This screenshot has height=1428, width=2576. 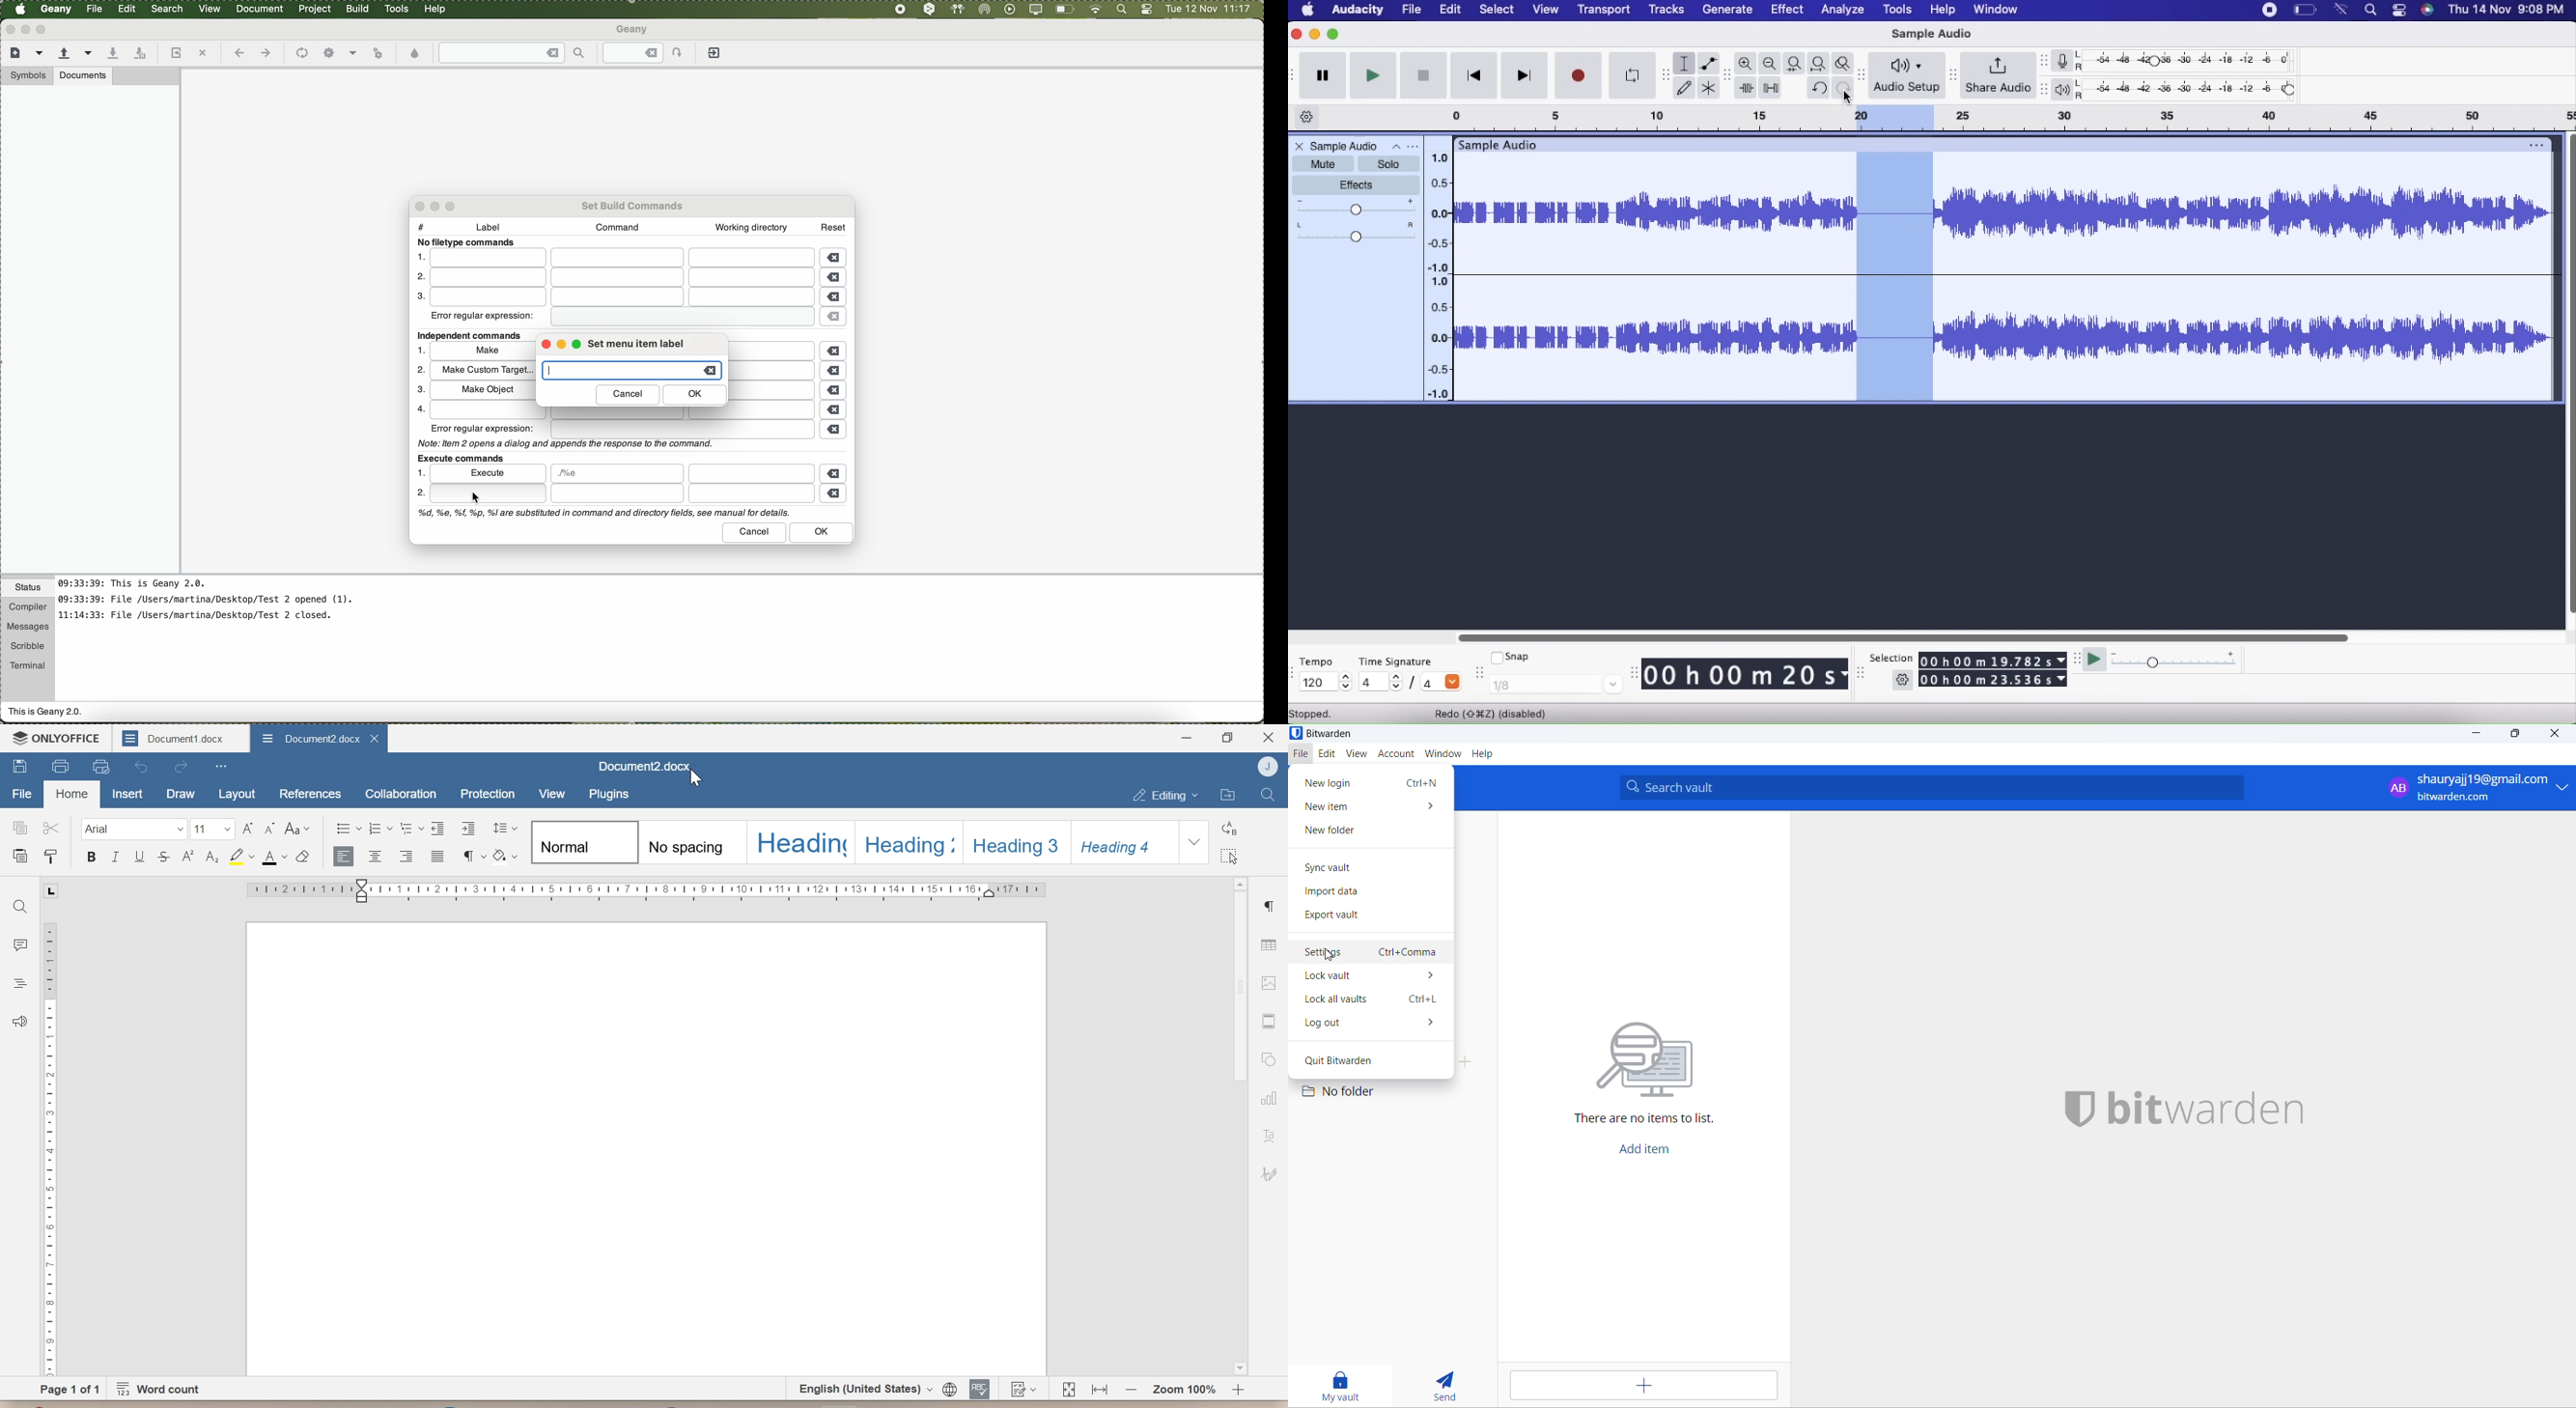 I want to click on Trim outside selection, so click(x=1746, y=87).